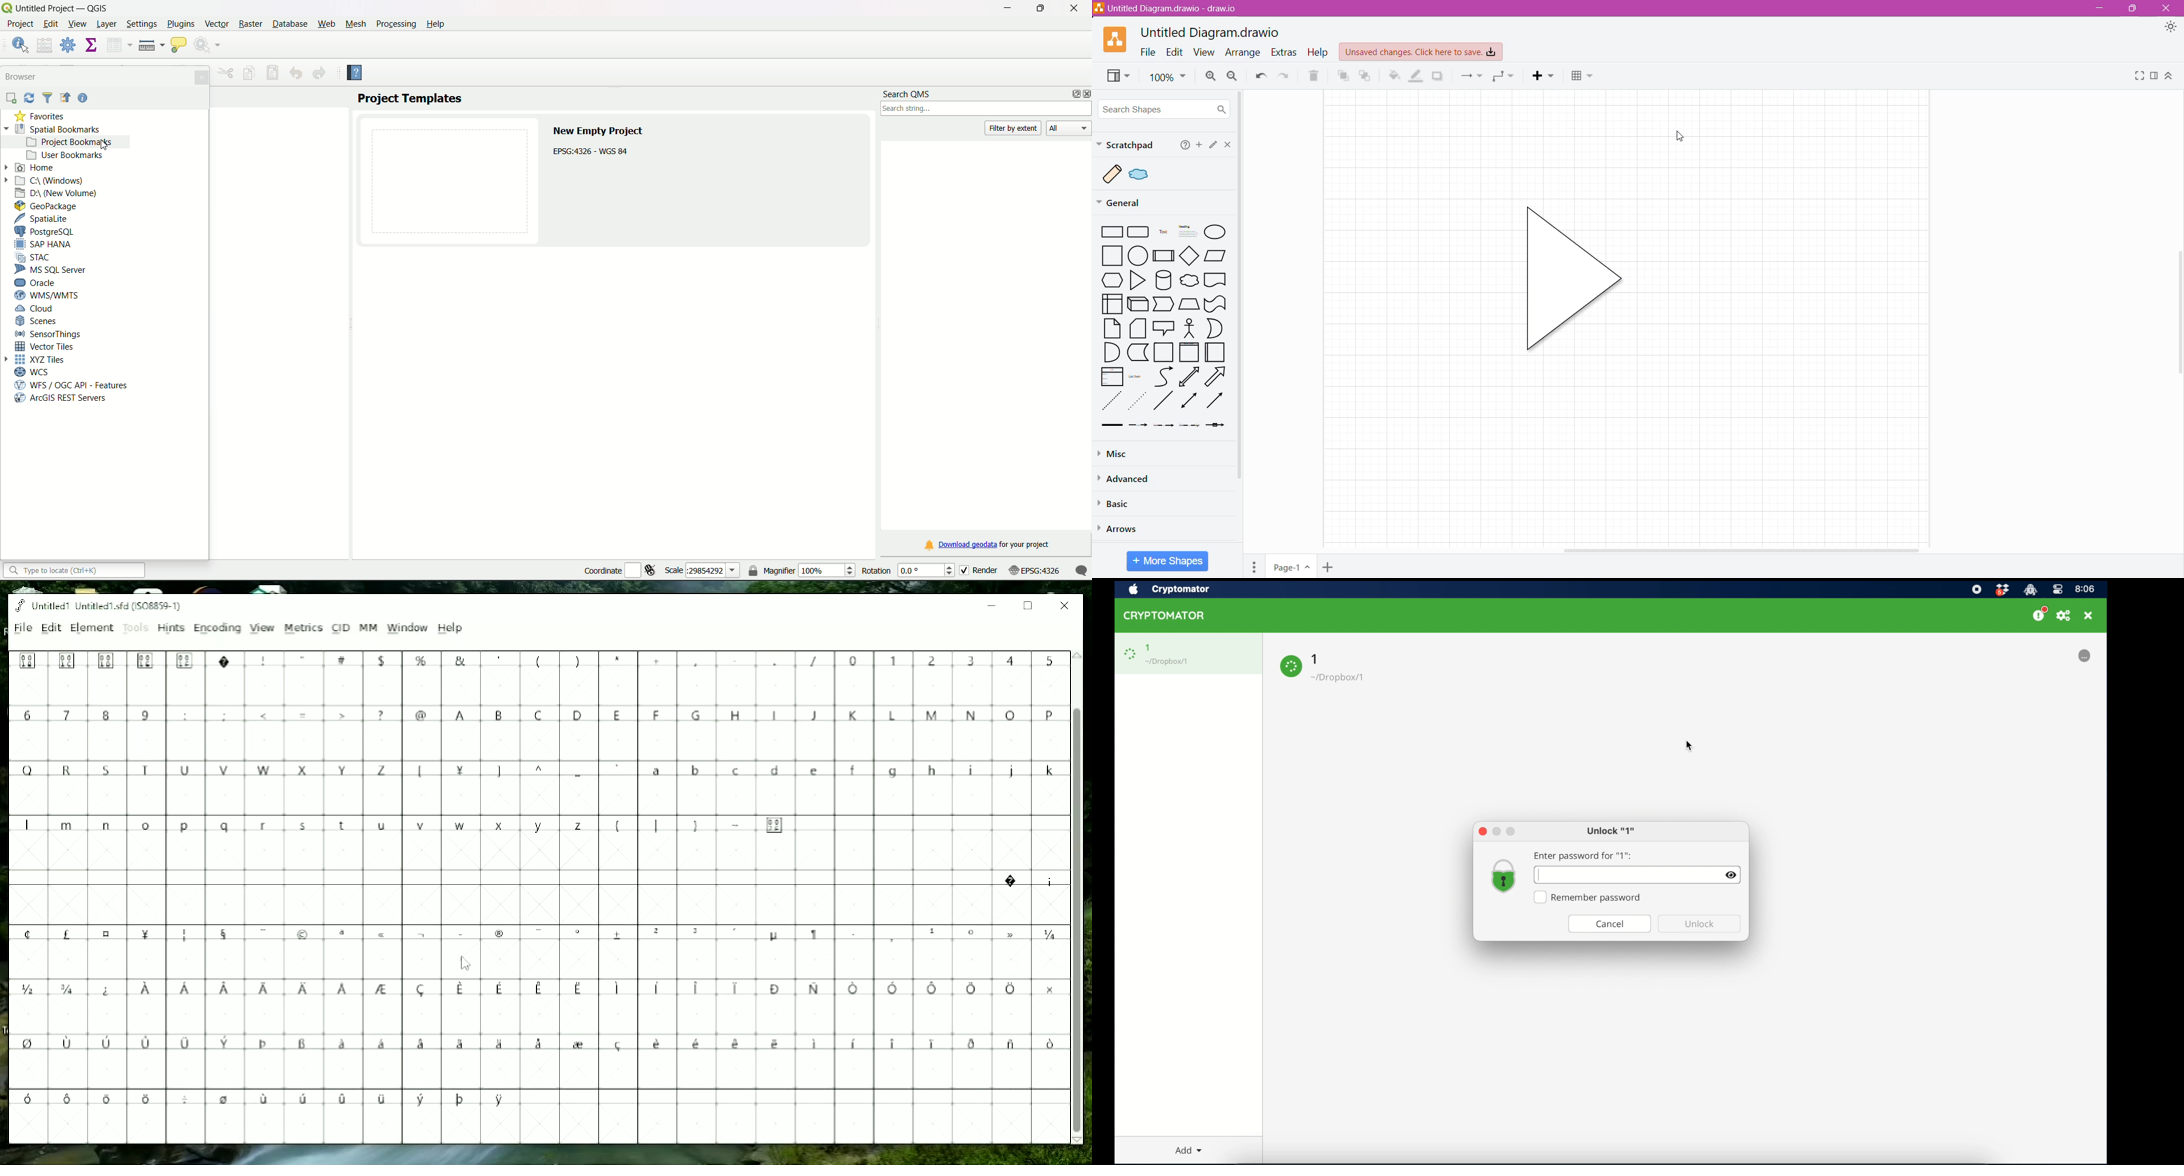  I want to click on loading, so click(1129, 655).